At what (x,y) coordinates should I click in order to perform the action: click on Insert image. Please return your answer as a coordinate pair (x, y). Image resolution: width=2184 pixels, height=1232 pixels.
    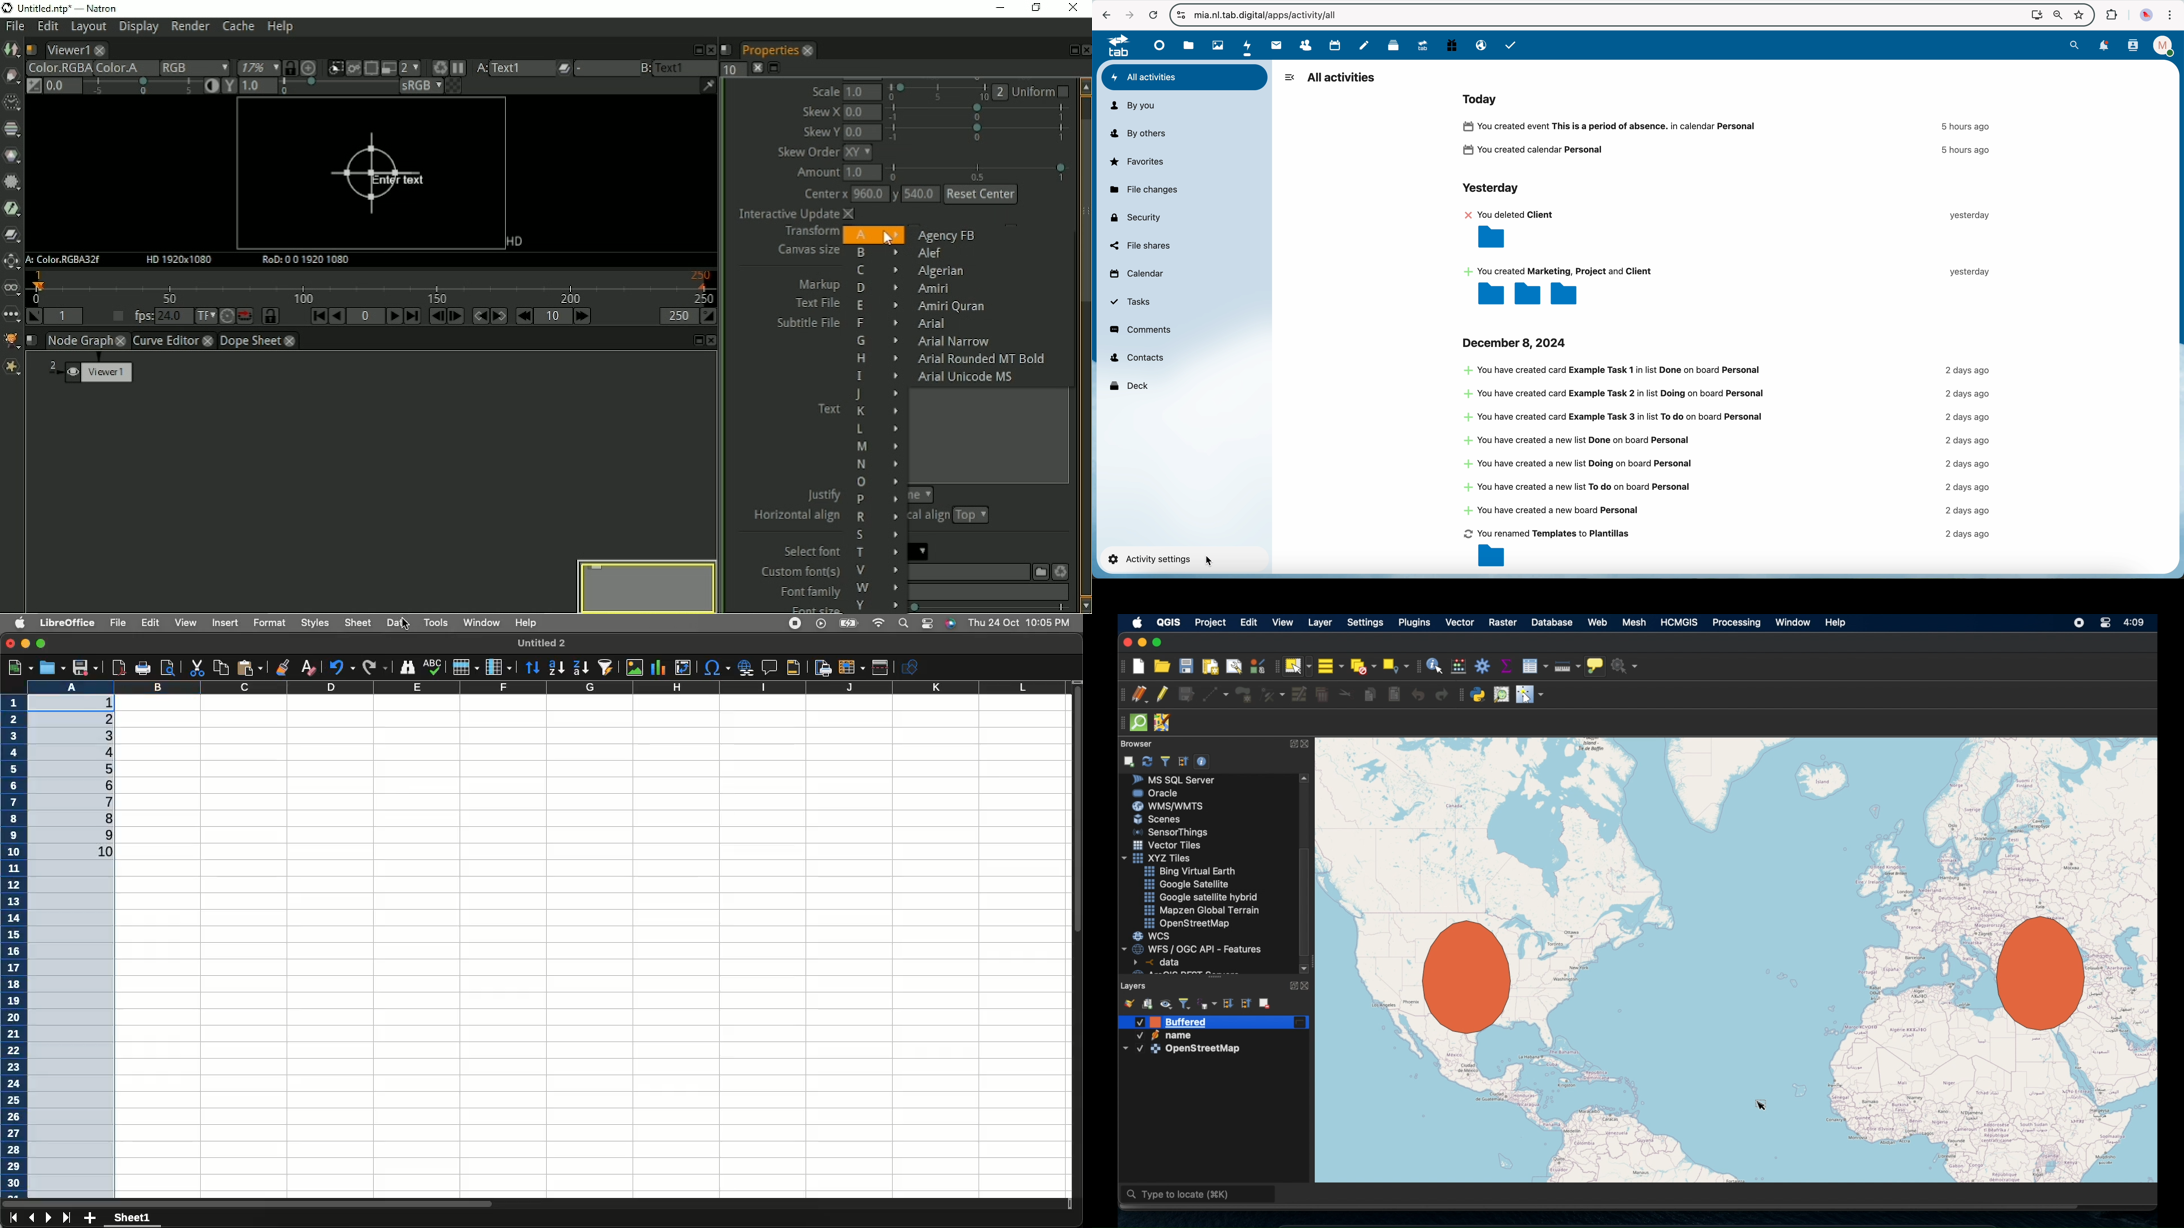
    Looking at the image, I should click on (637, 668).